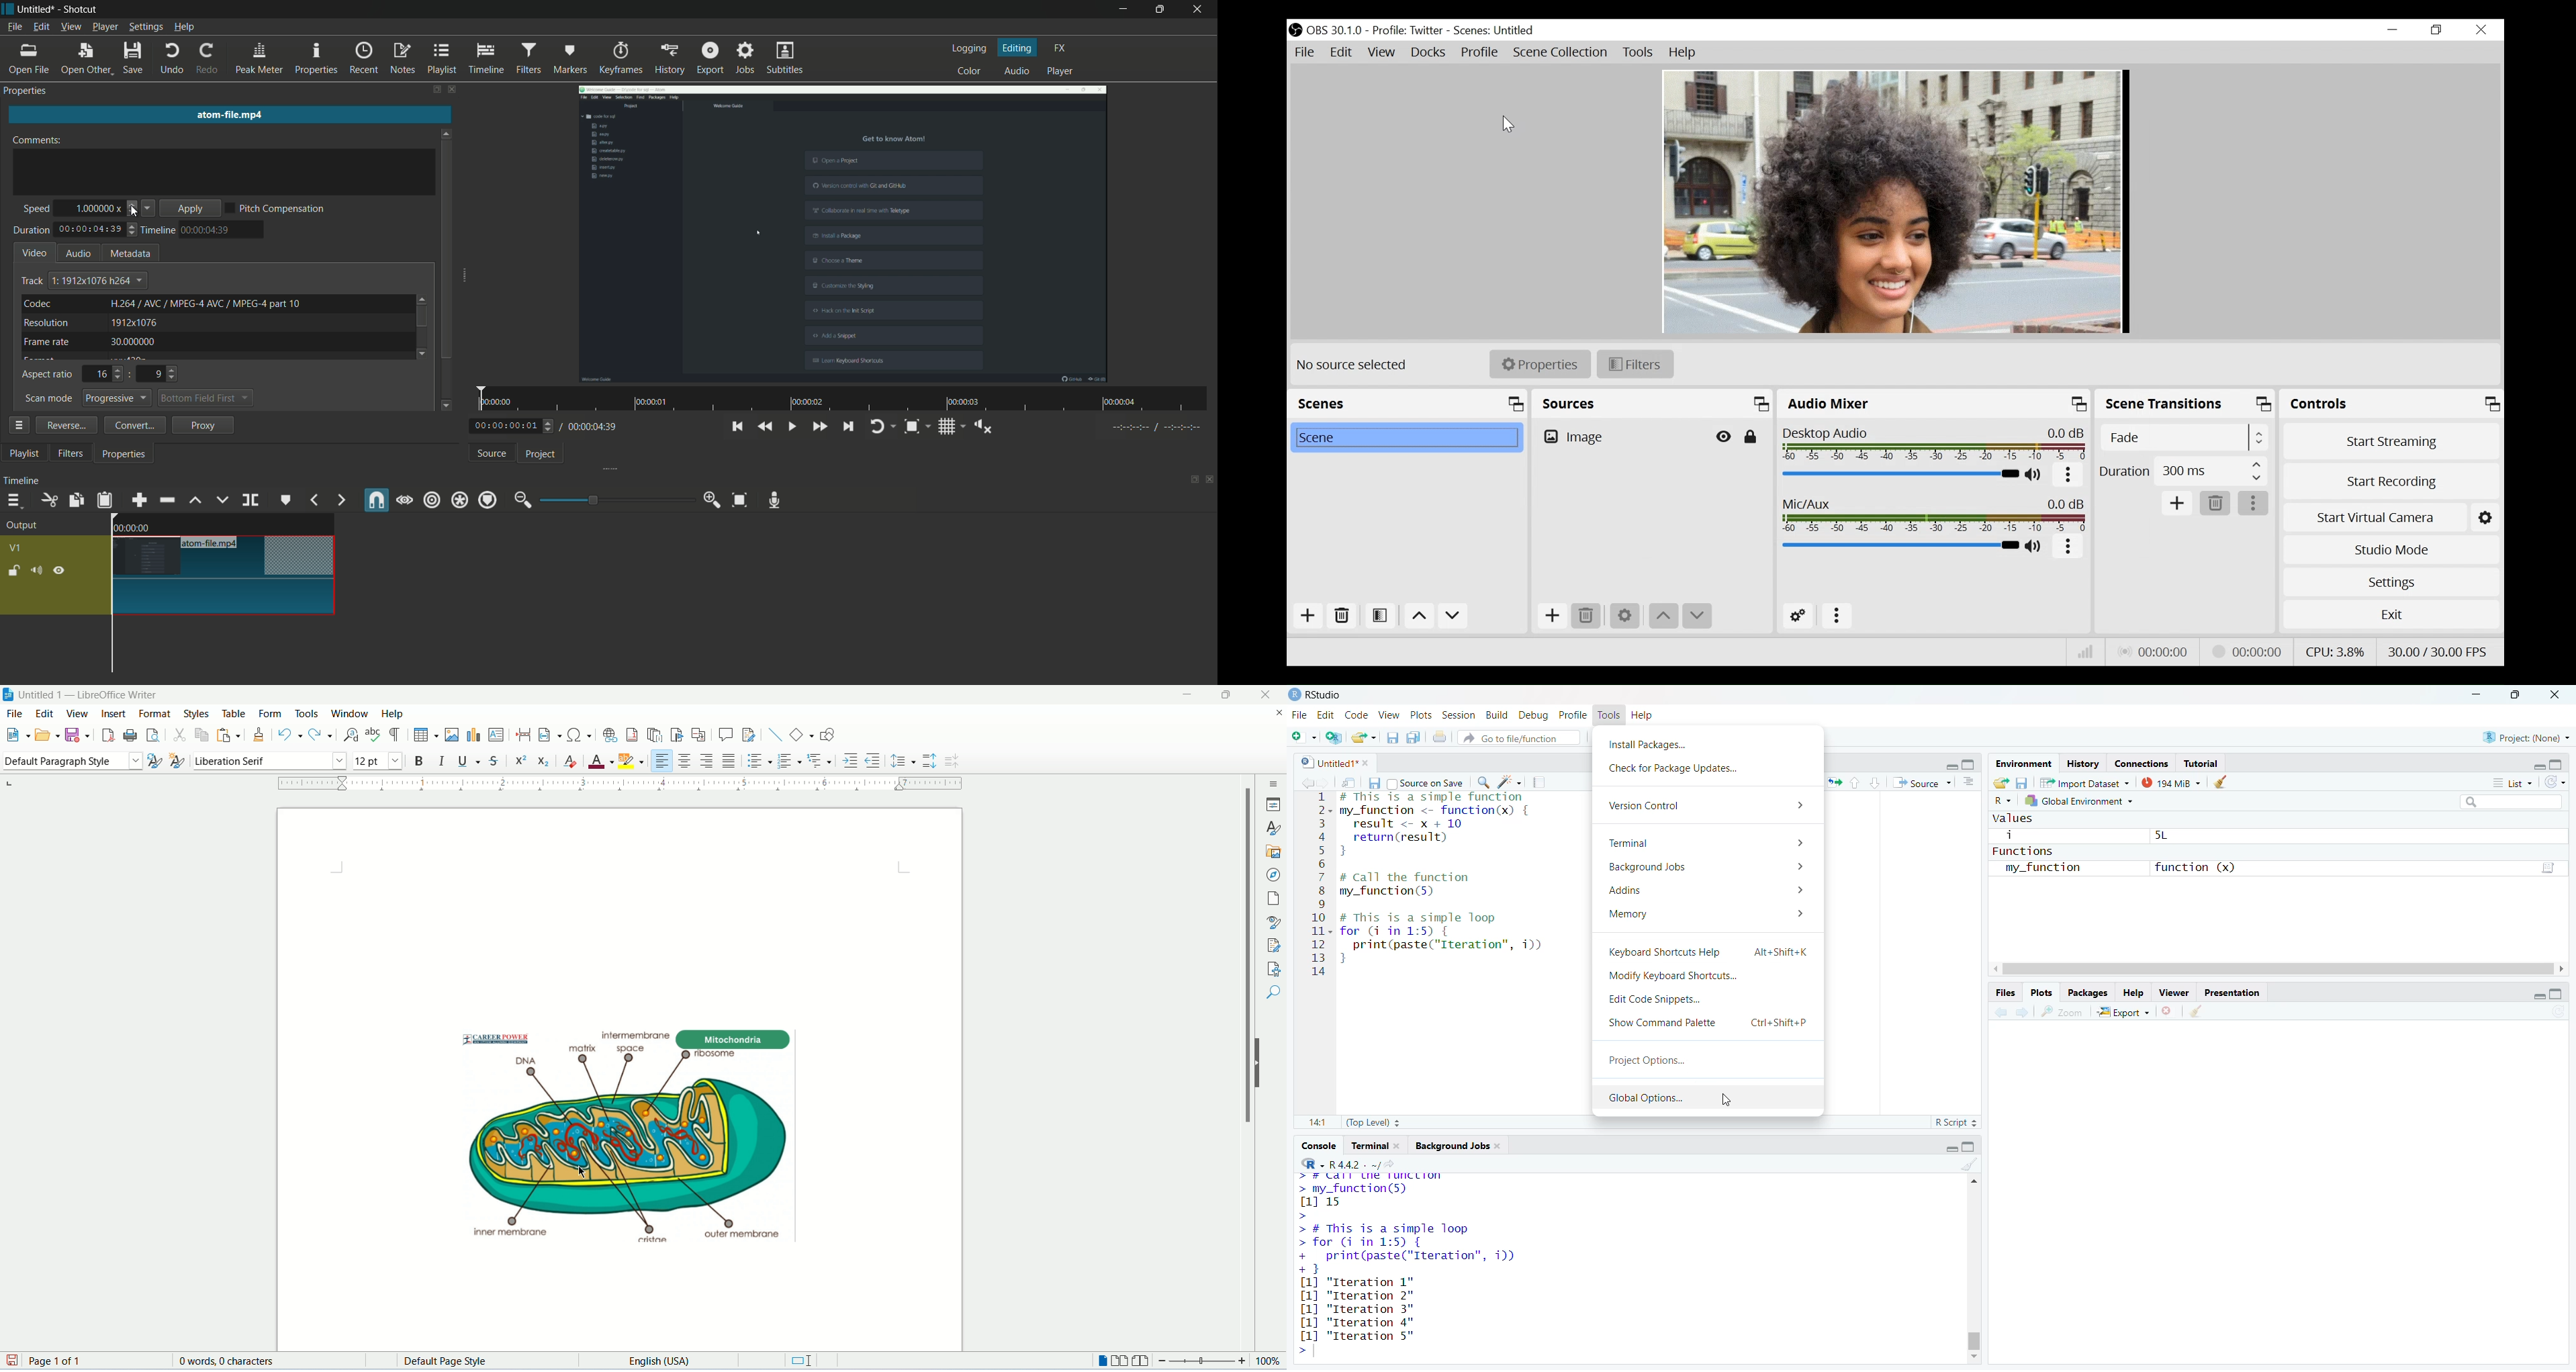 This screenshot has height=1372, width=2576. Describe the element at coordinates (971, 48) in the screenshot. I see `logging` at that location.